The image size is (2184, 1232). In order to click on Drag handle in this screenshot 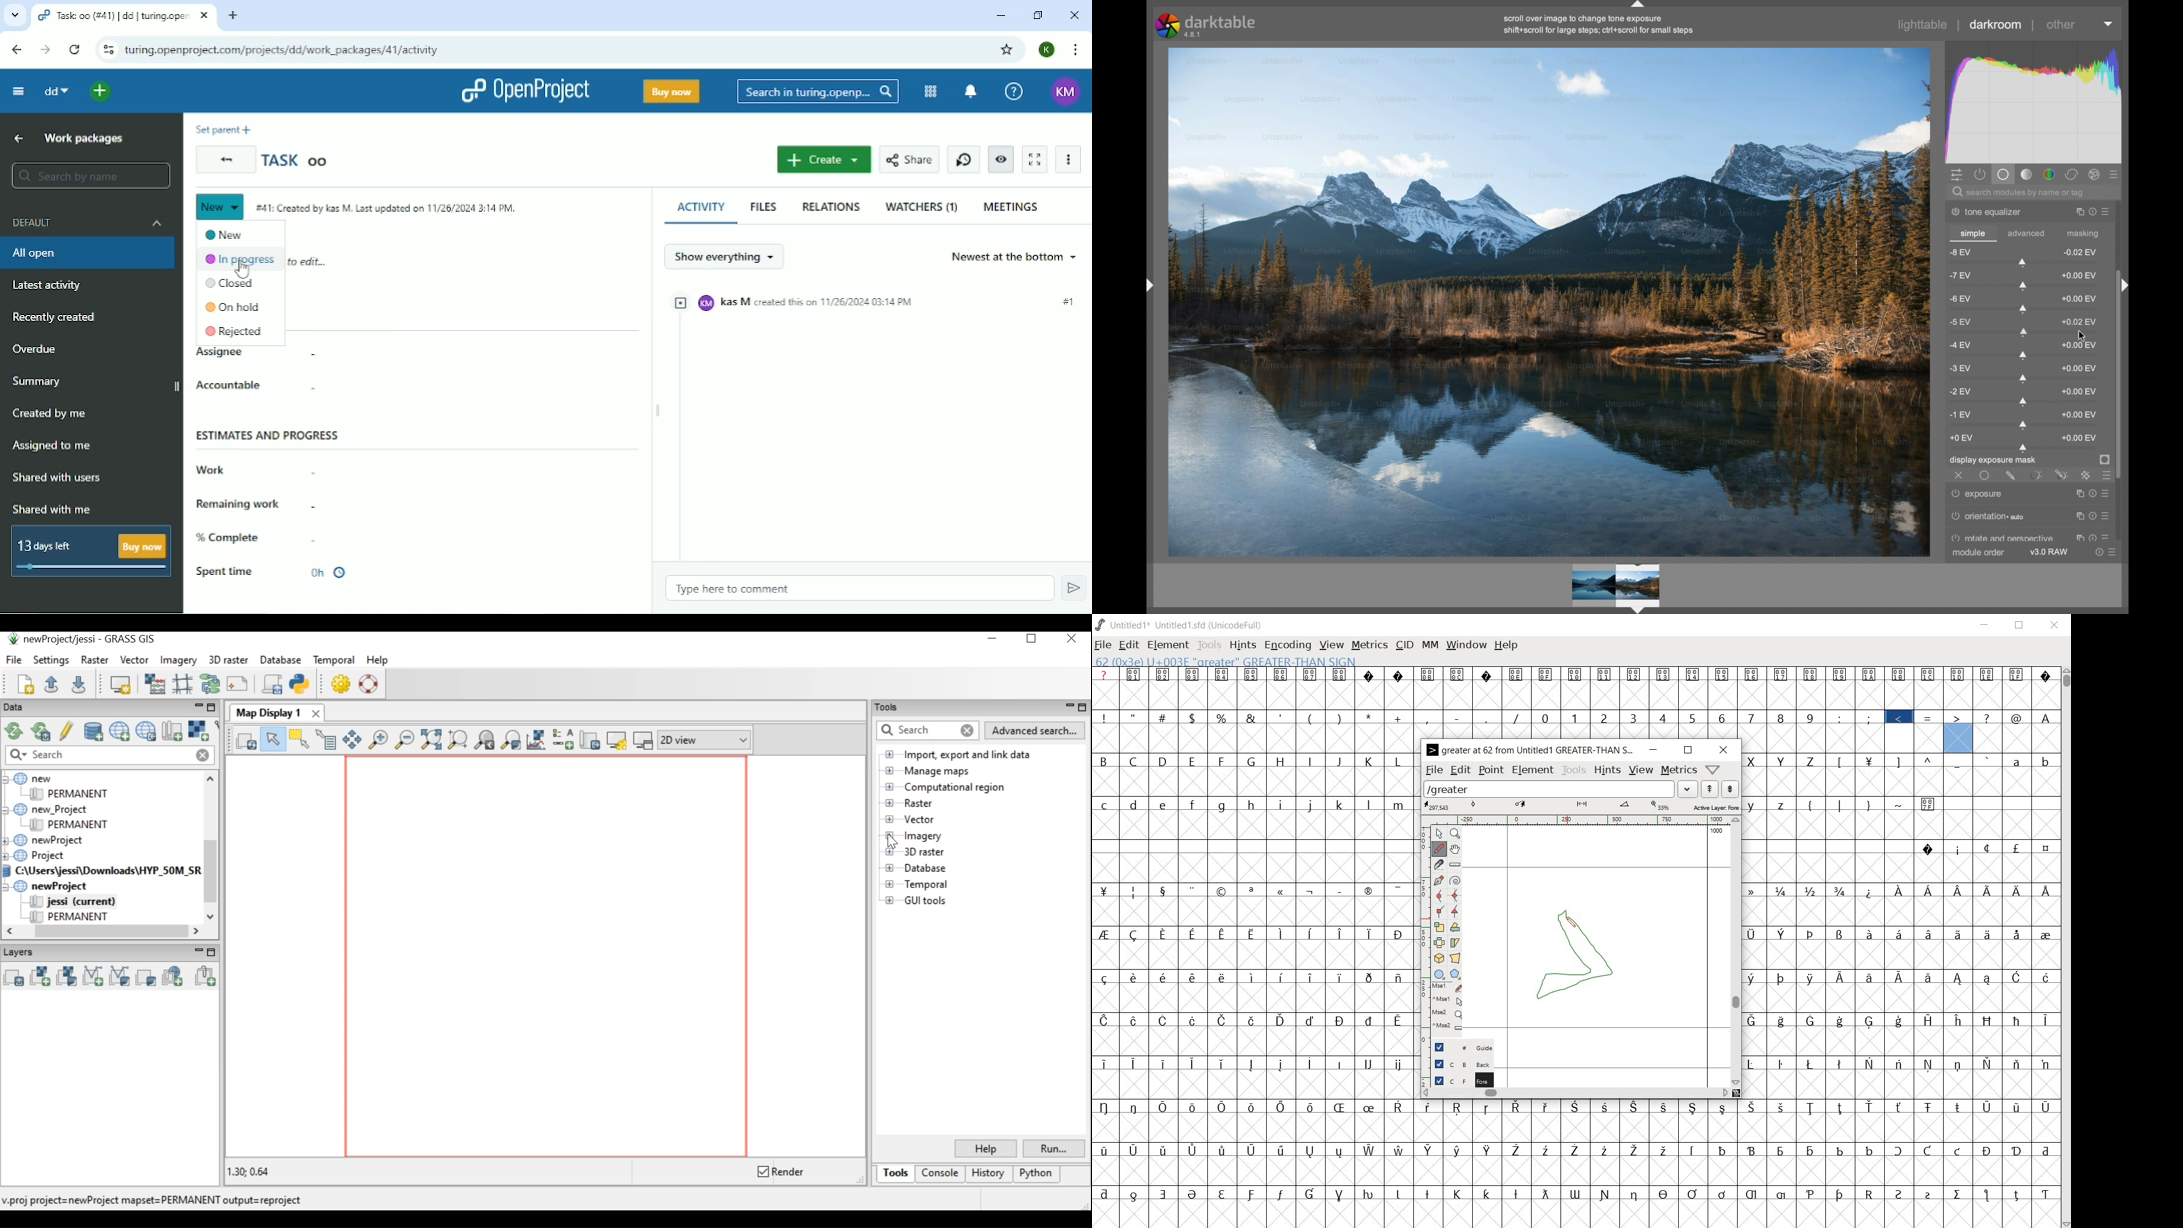, I will do `click(2127, 285)`.